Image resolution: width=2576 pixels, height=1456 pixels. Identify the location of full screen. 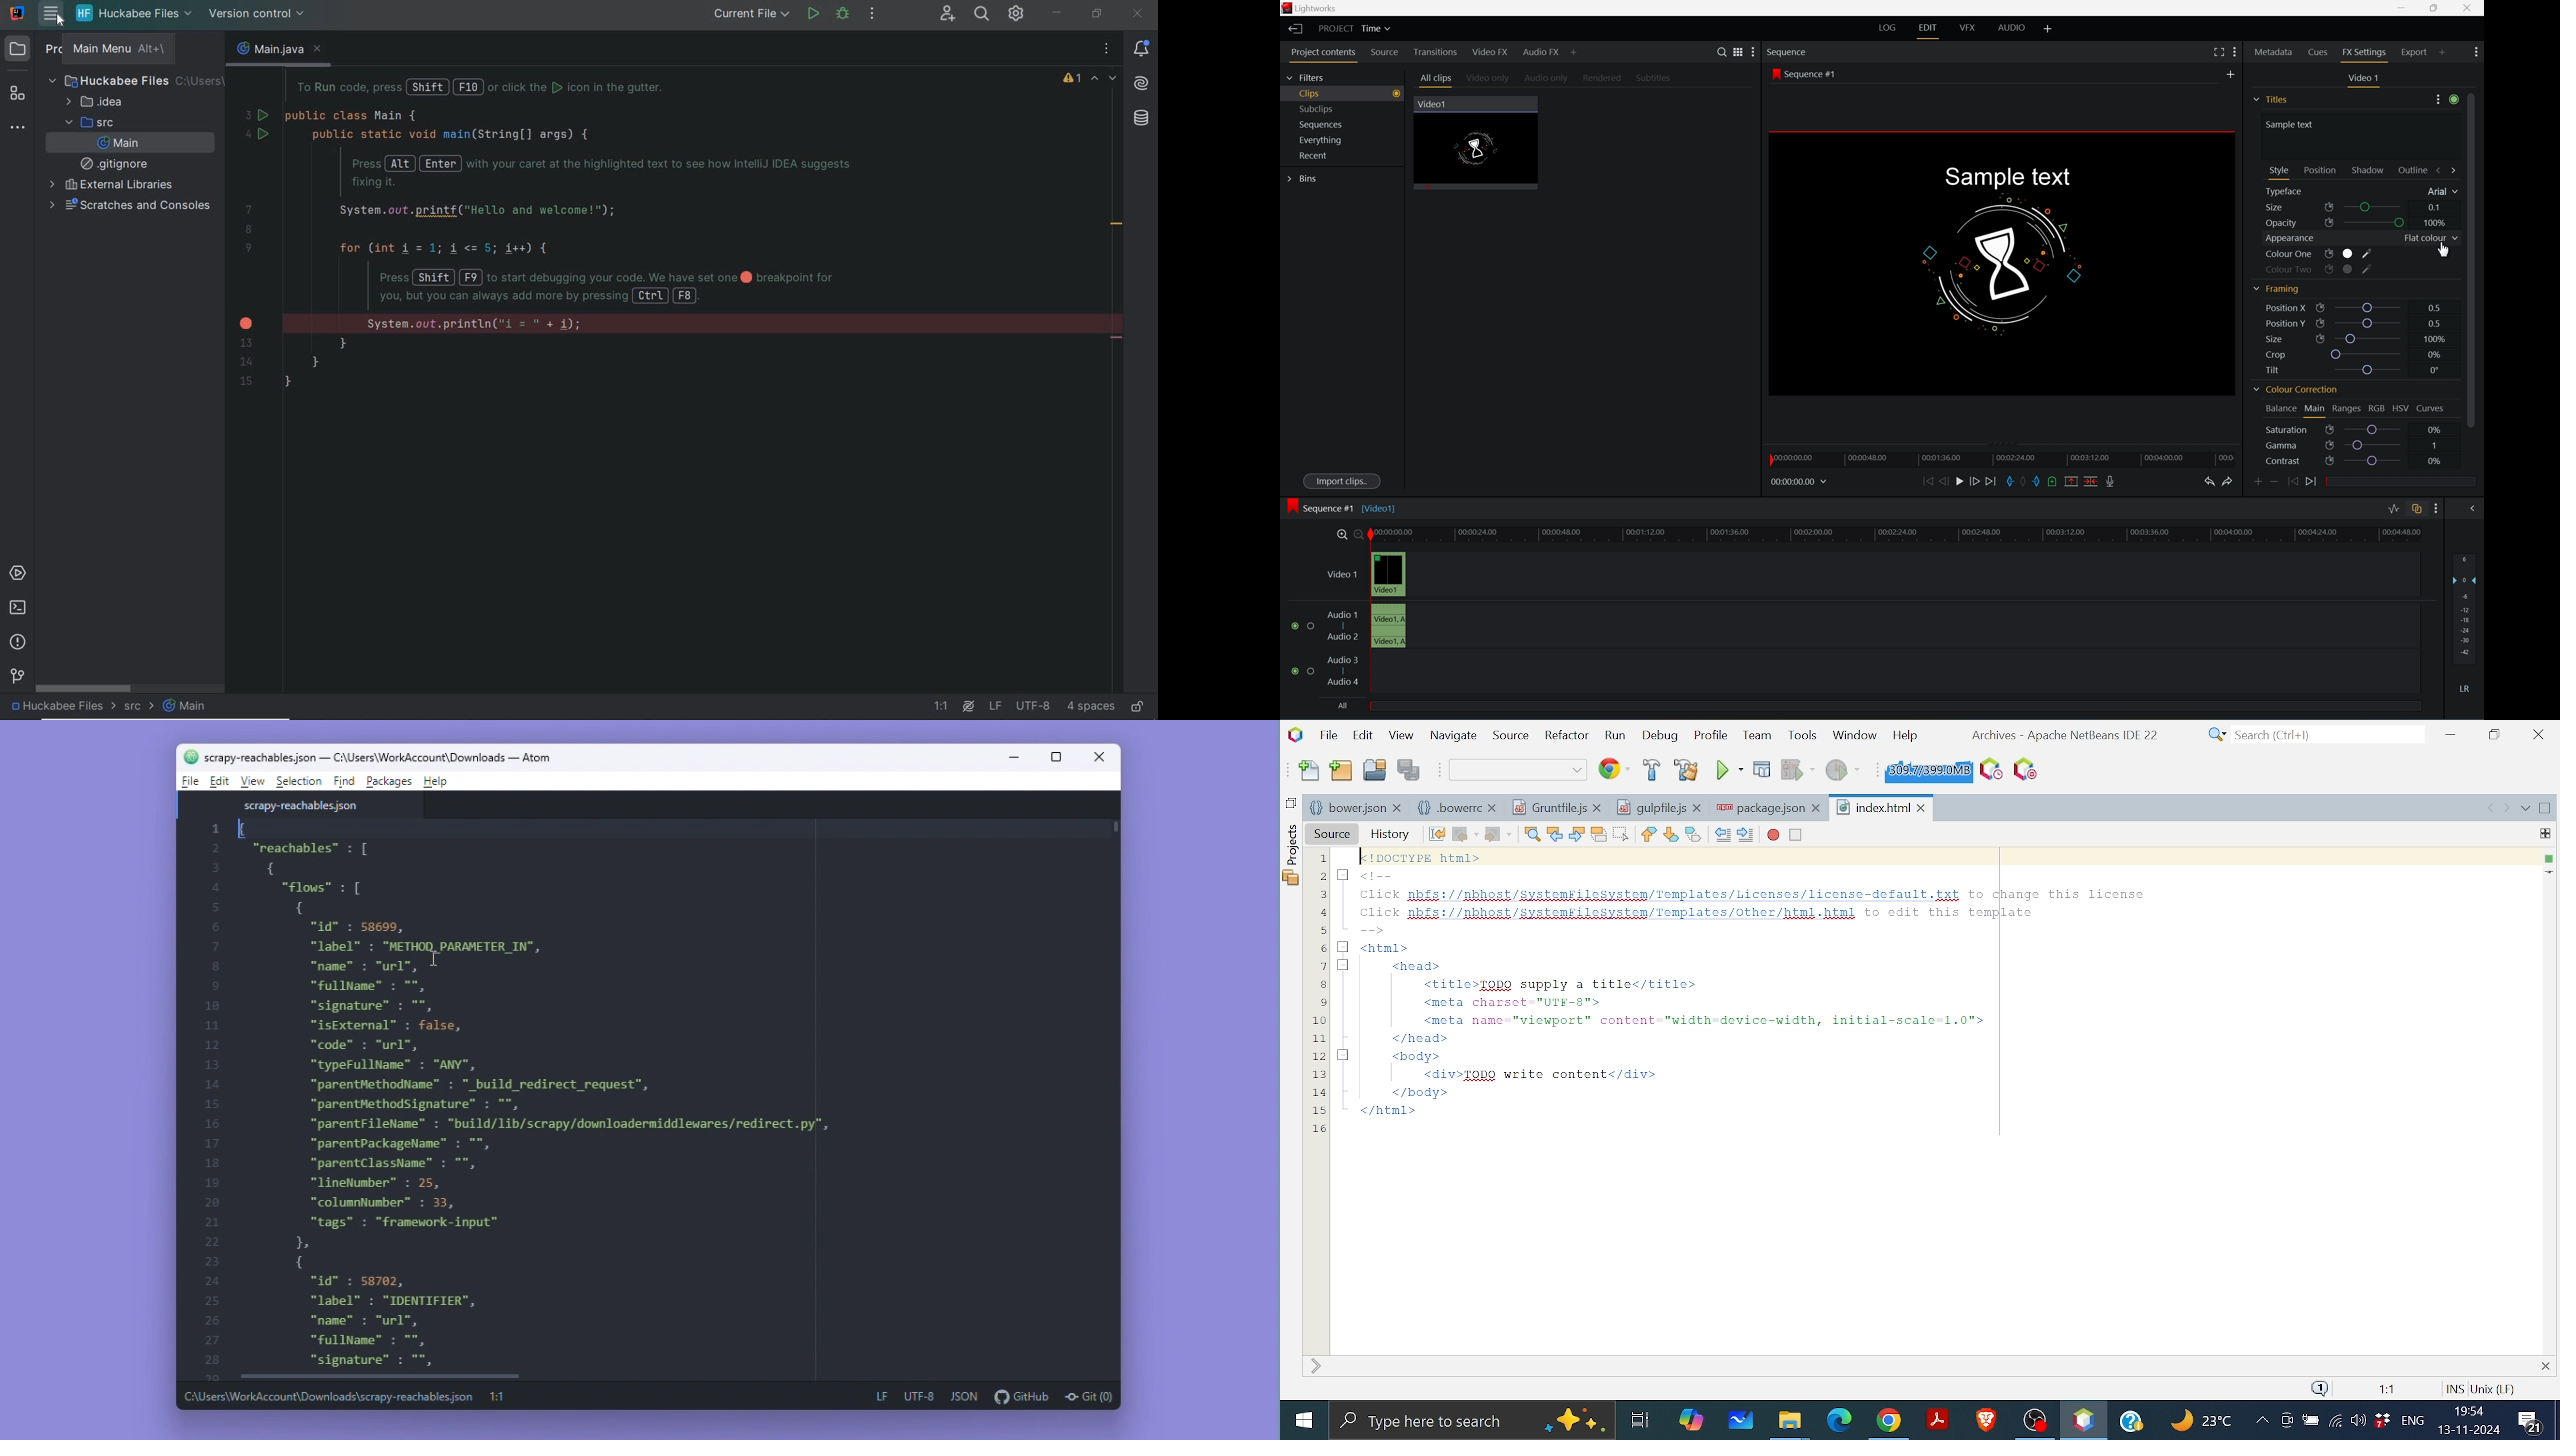
(2219, 52).